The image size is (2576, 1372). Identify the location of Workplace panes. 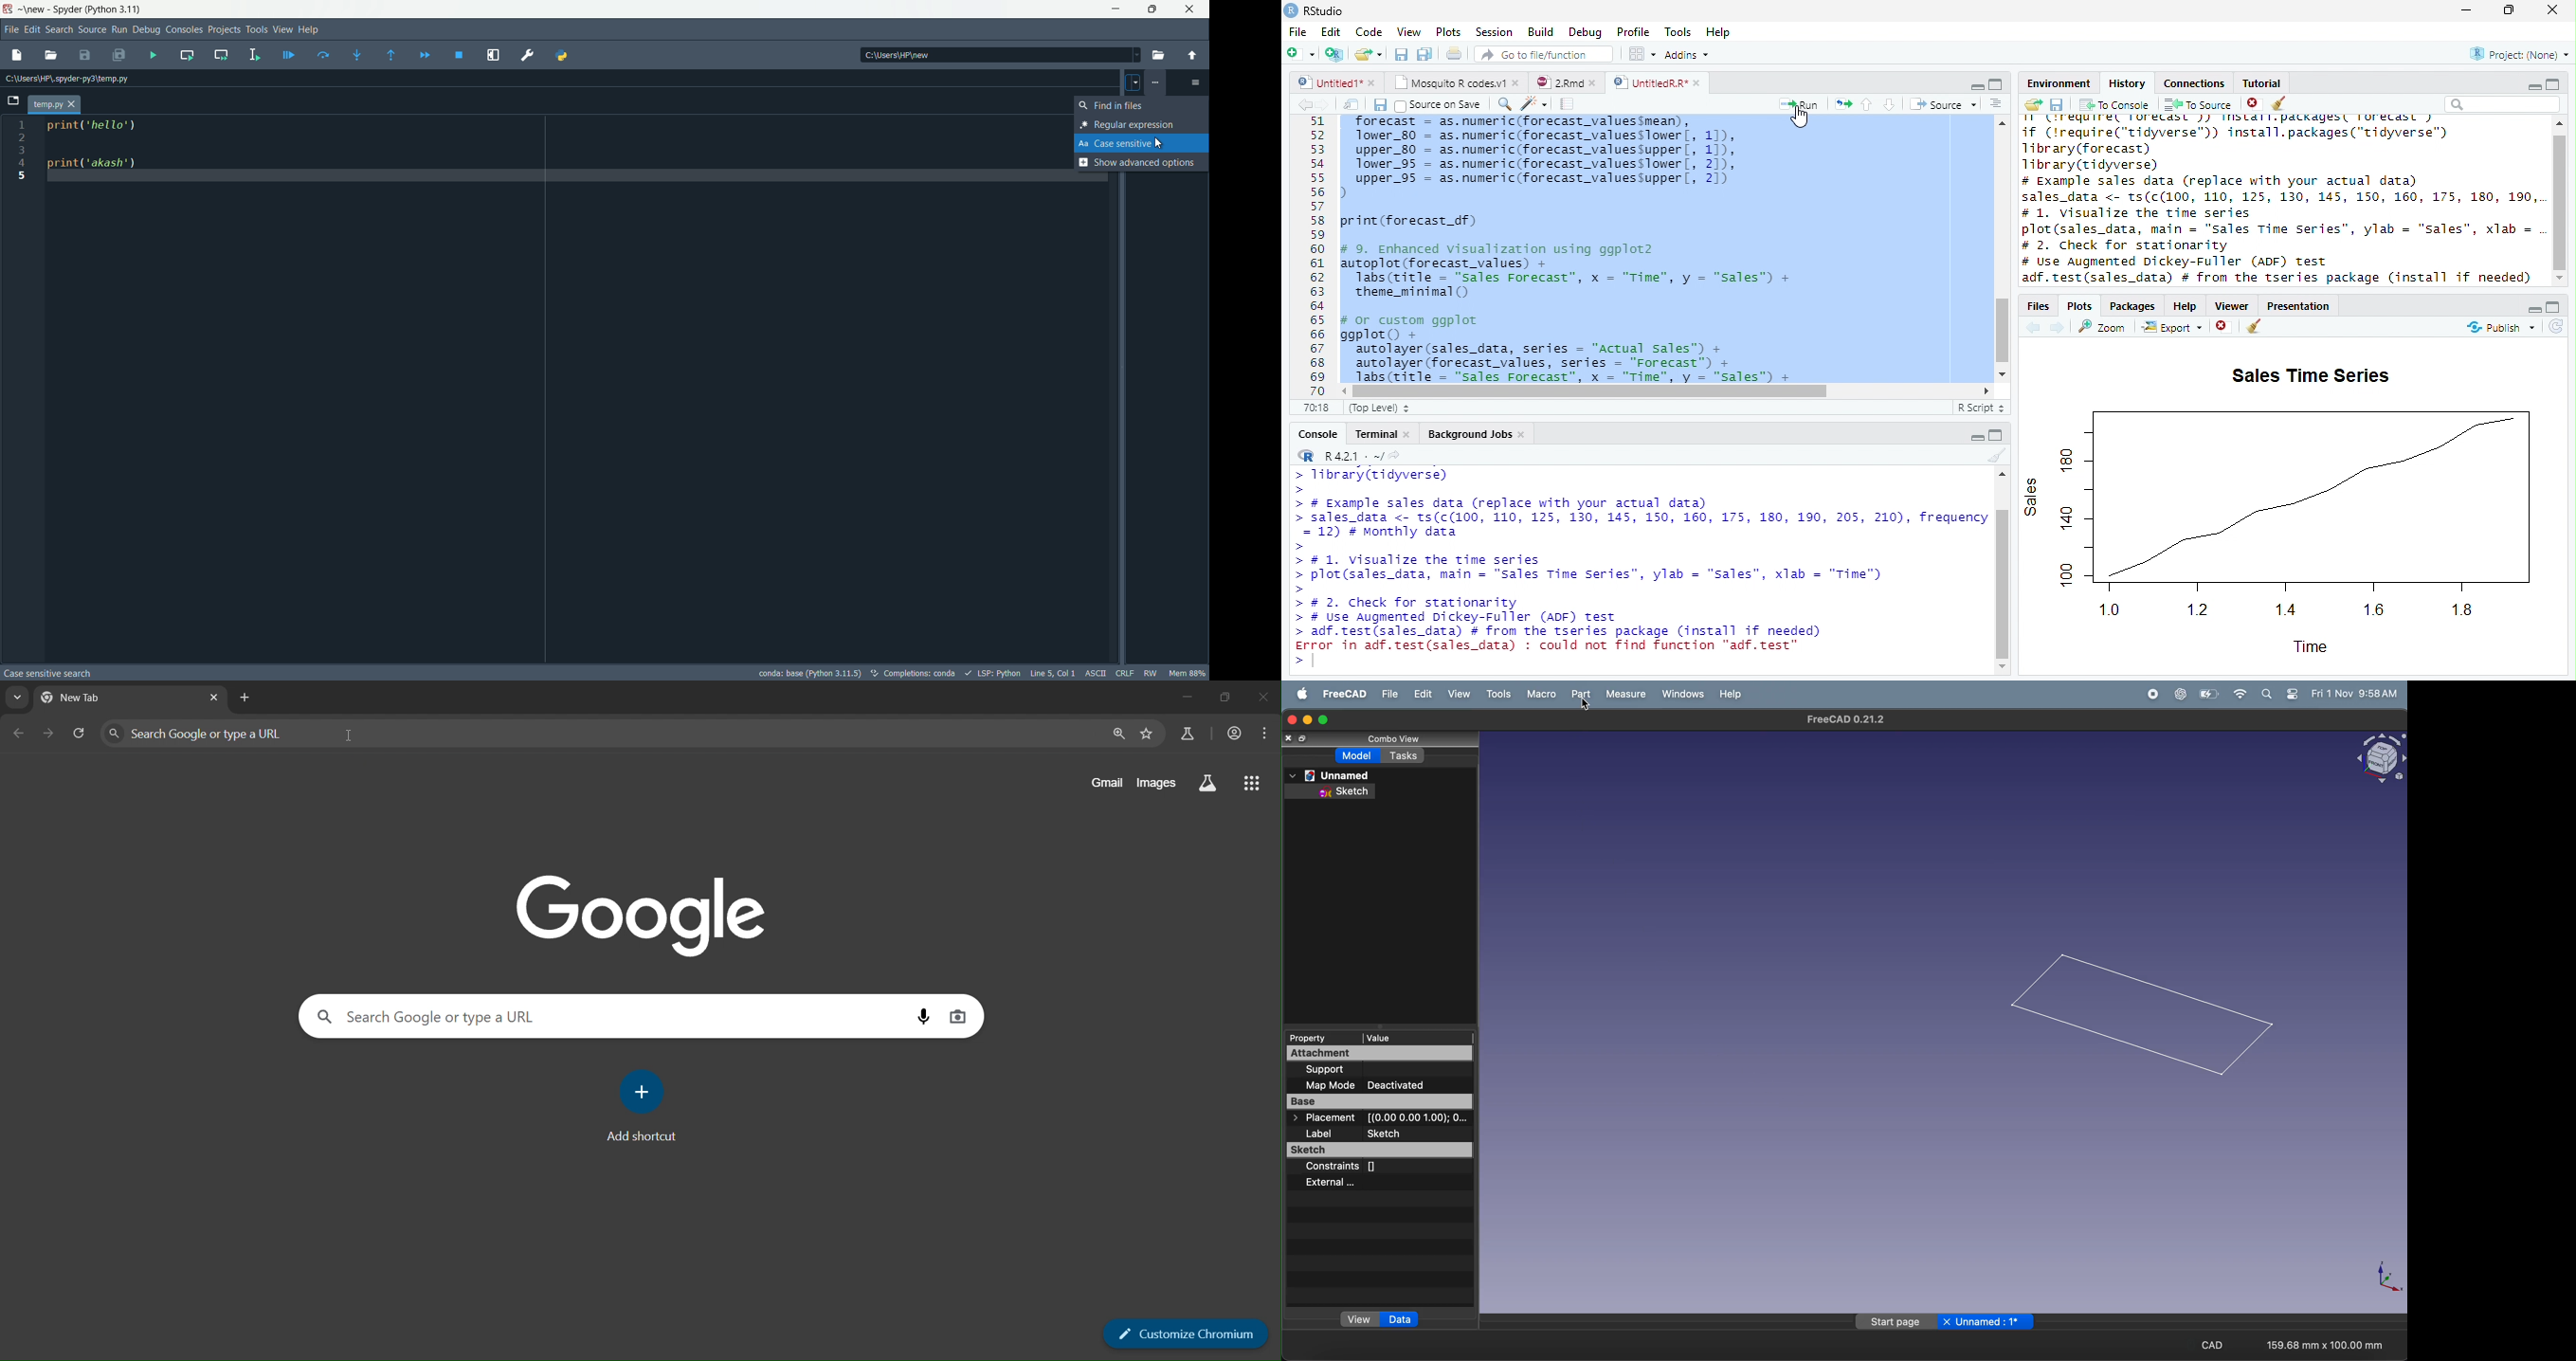
(1641, 53).